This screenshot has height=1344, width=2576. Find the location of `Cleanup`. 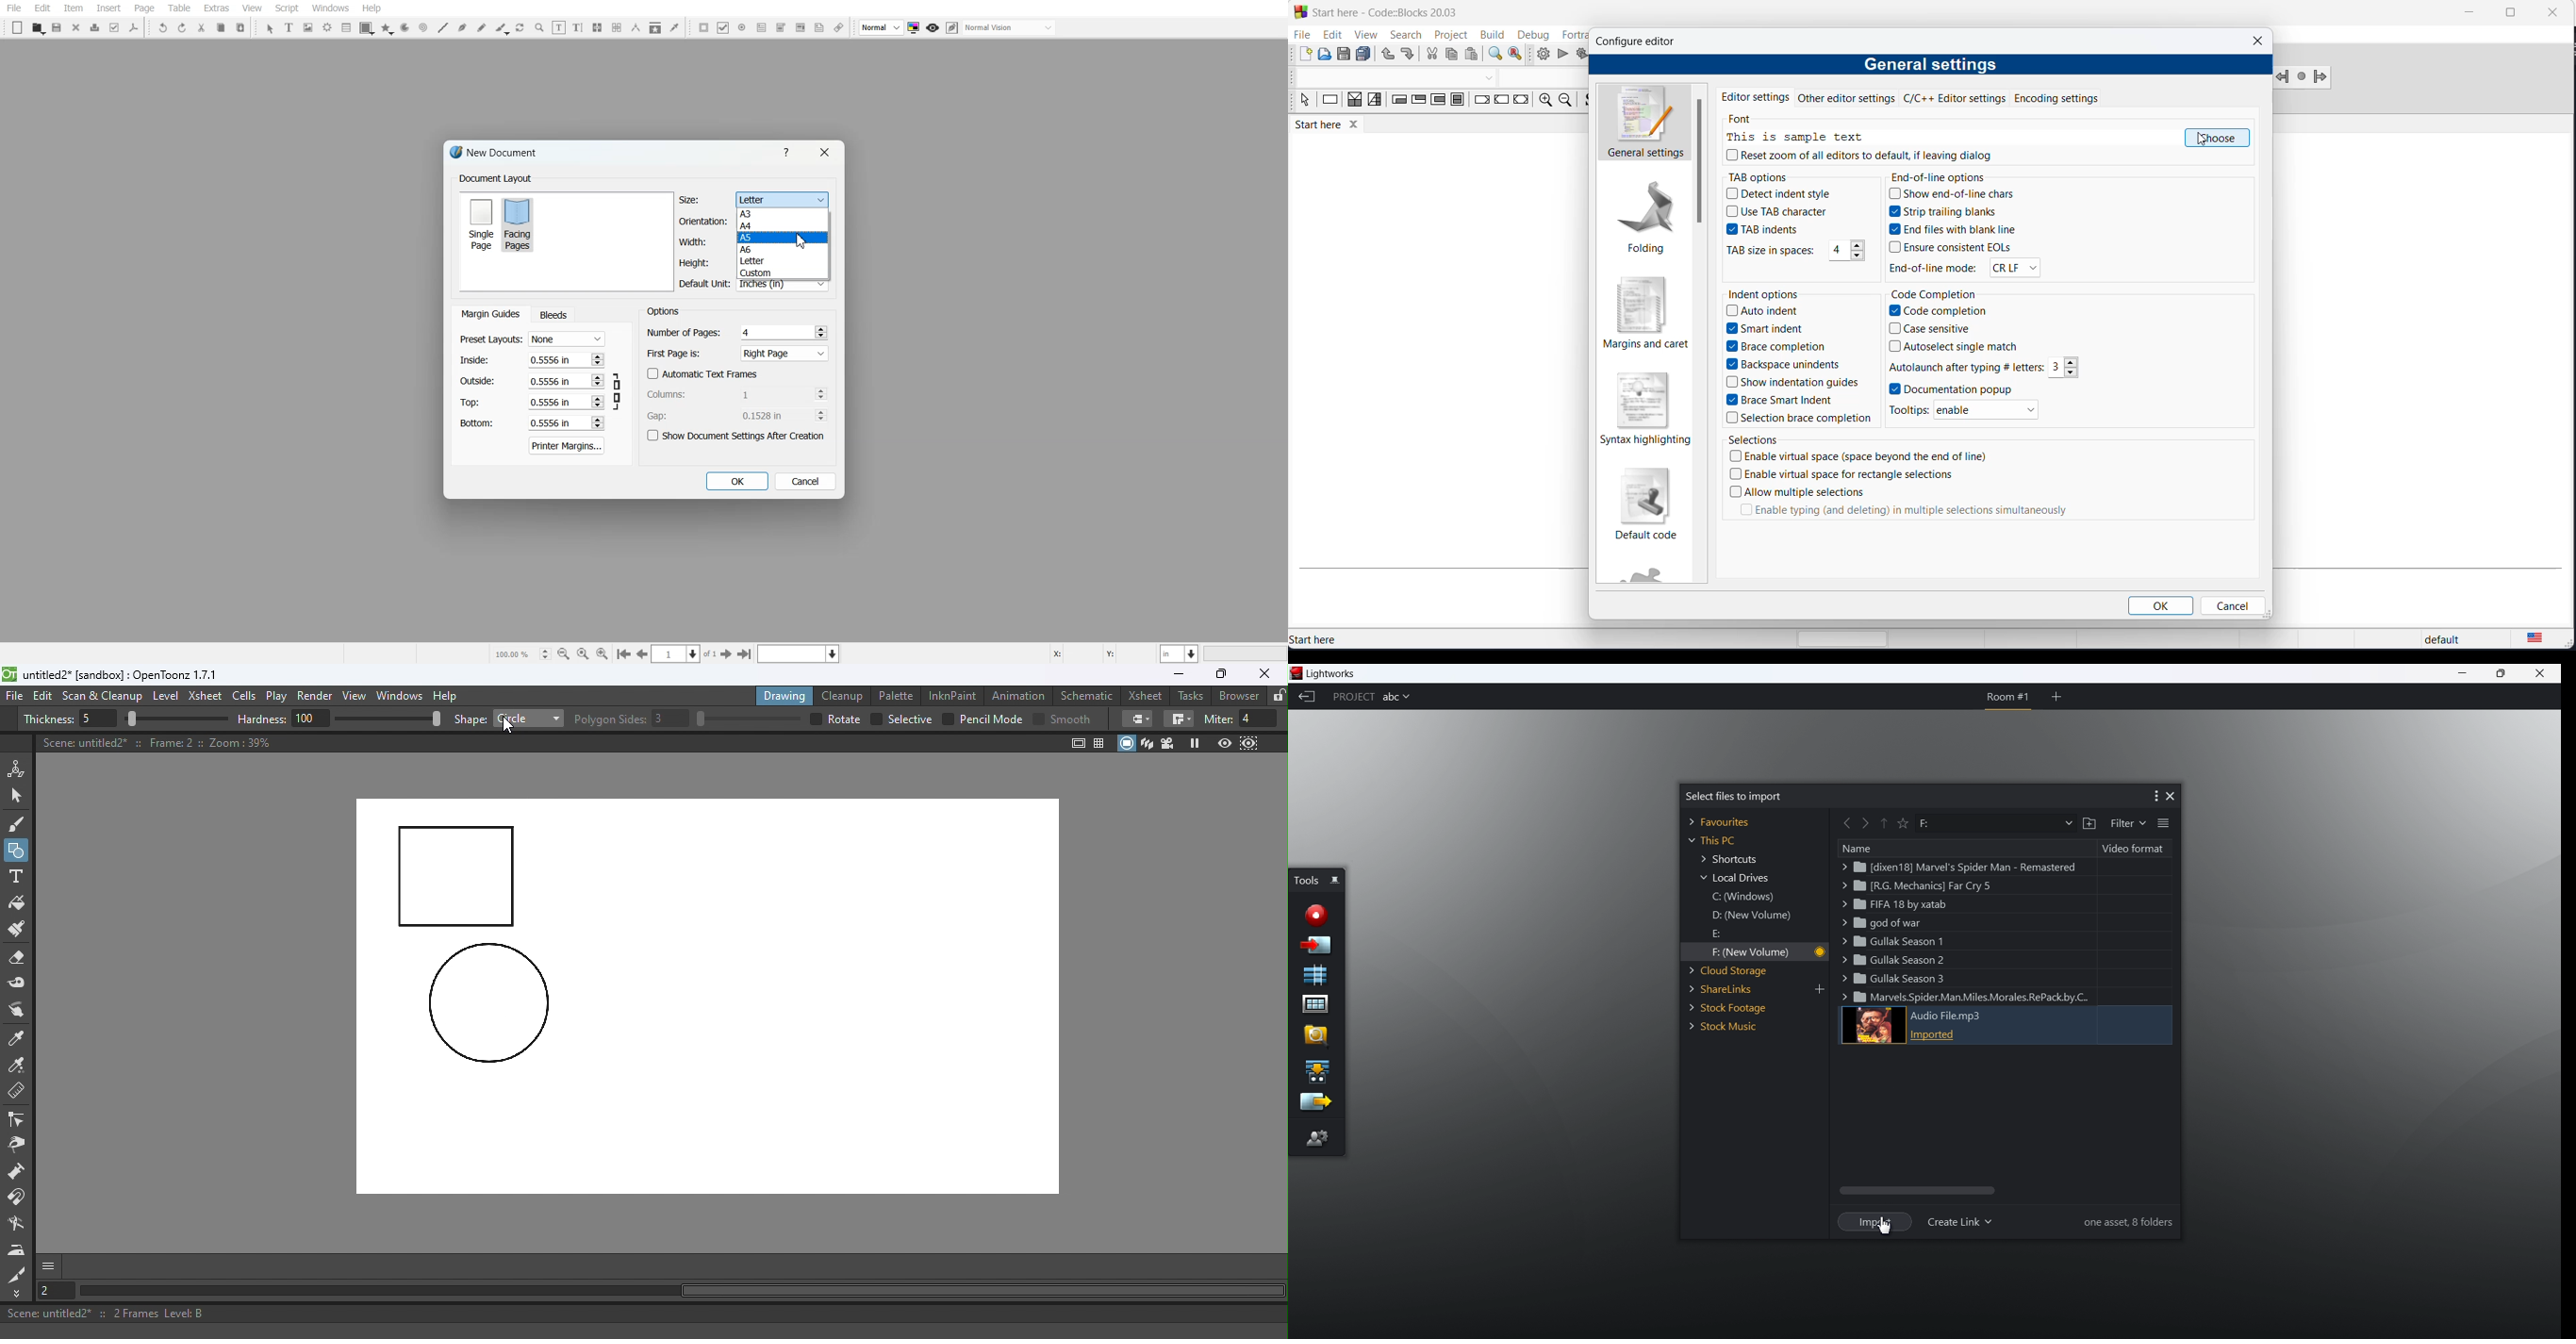

Cleanup is located at coordinates (846, 695).